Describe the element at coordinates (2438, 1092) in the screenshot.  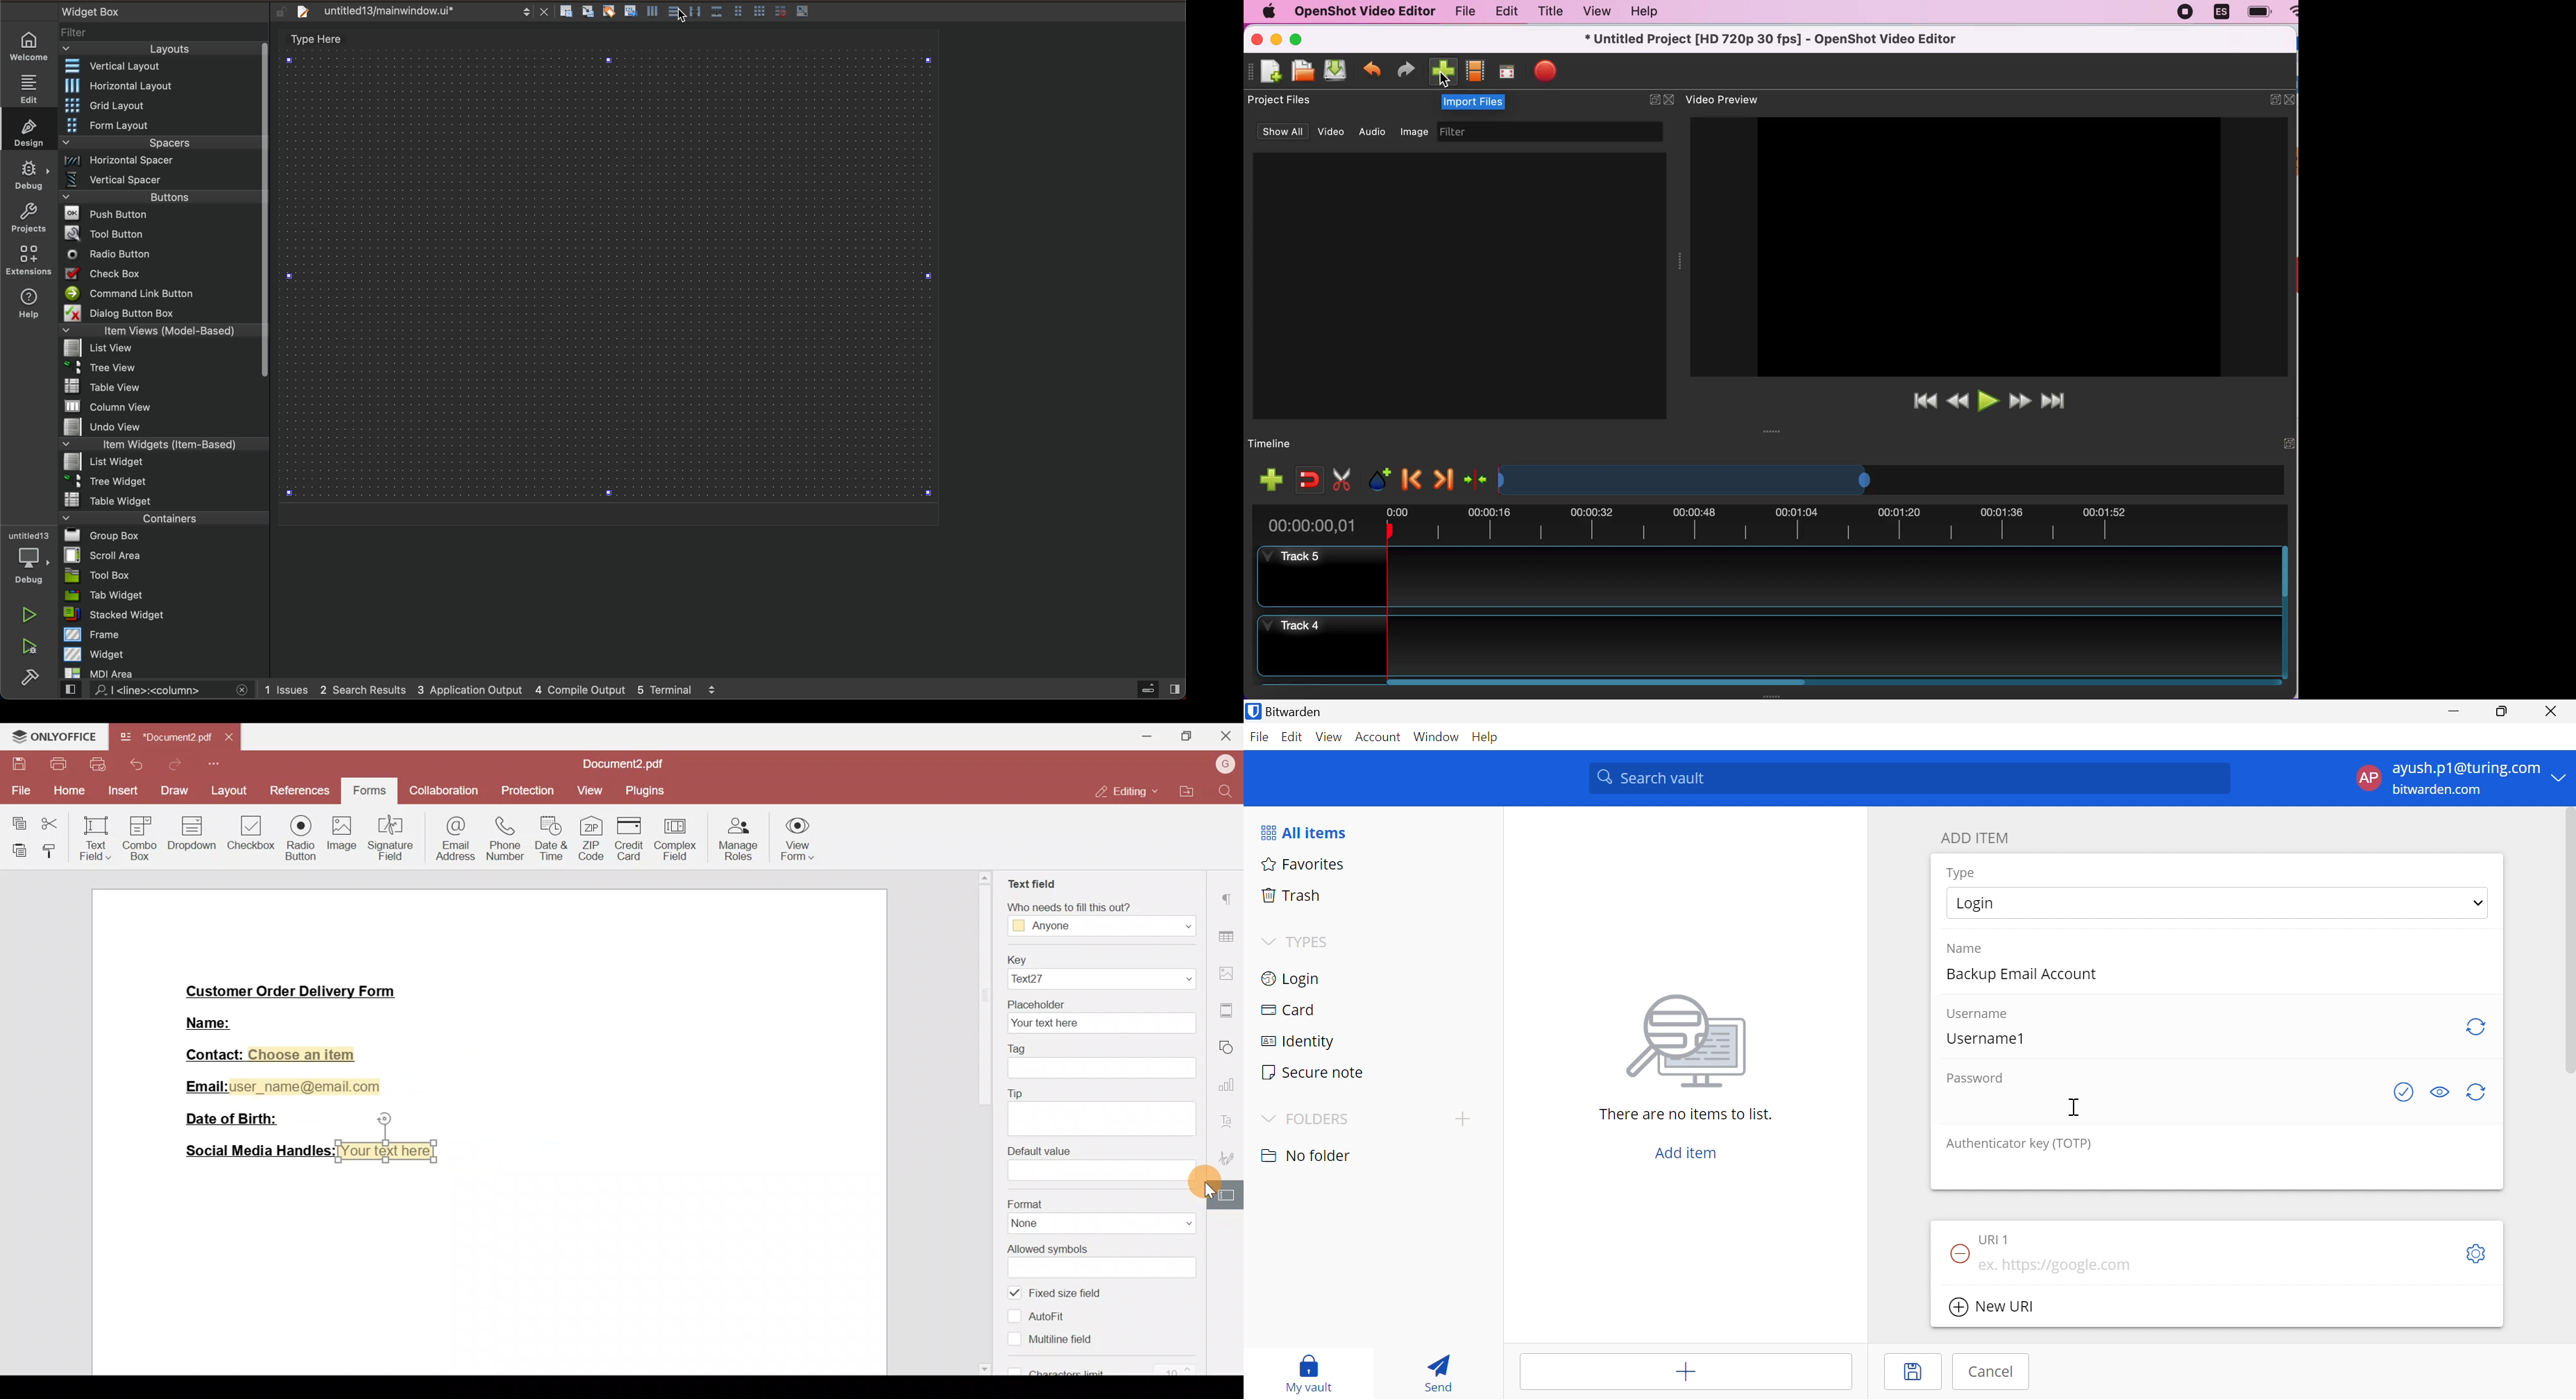
I see `Toggle visibility` at that location.